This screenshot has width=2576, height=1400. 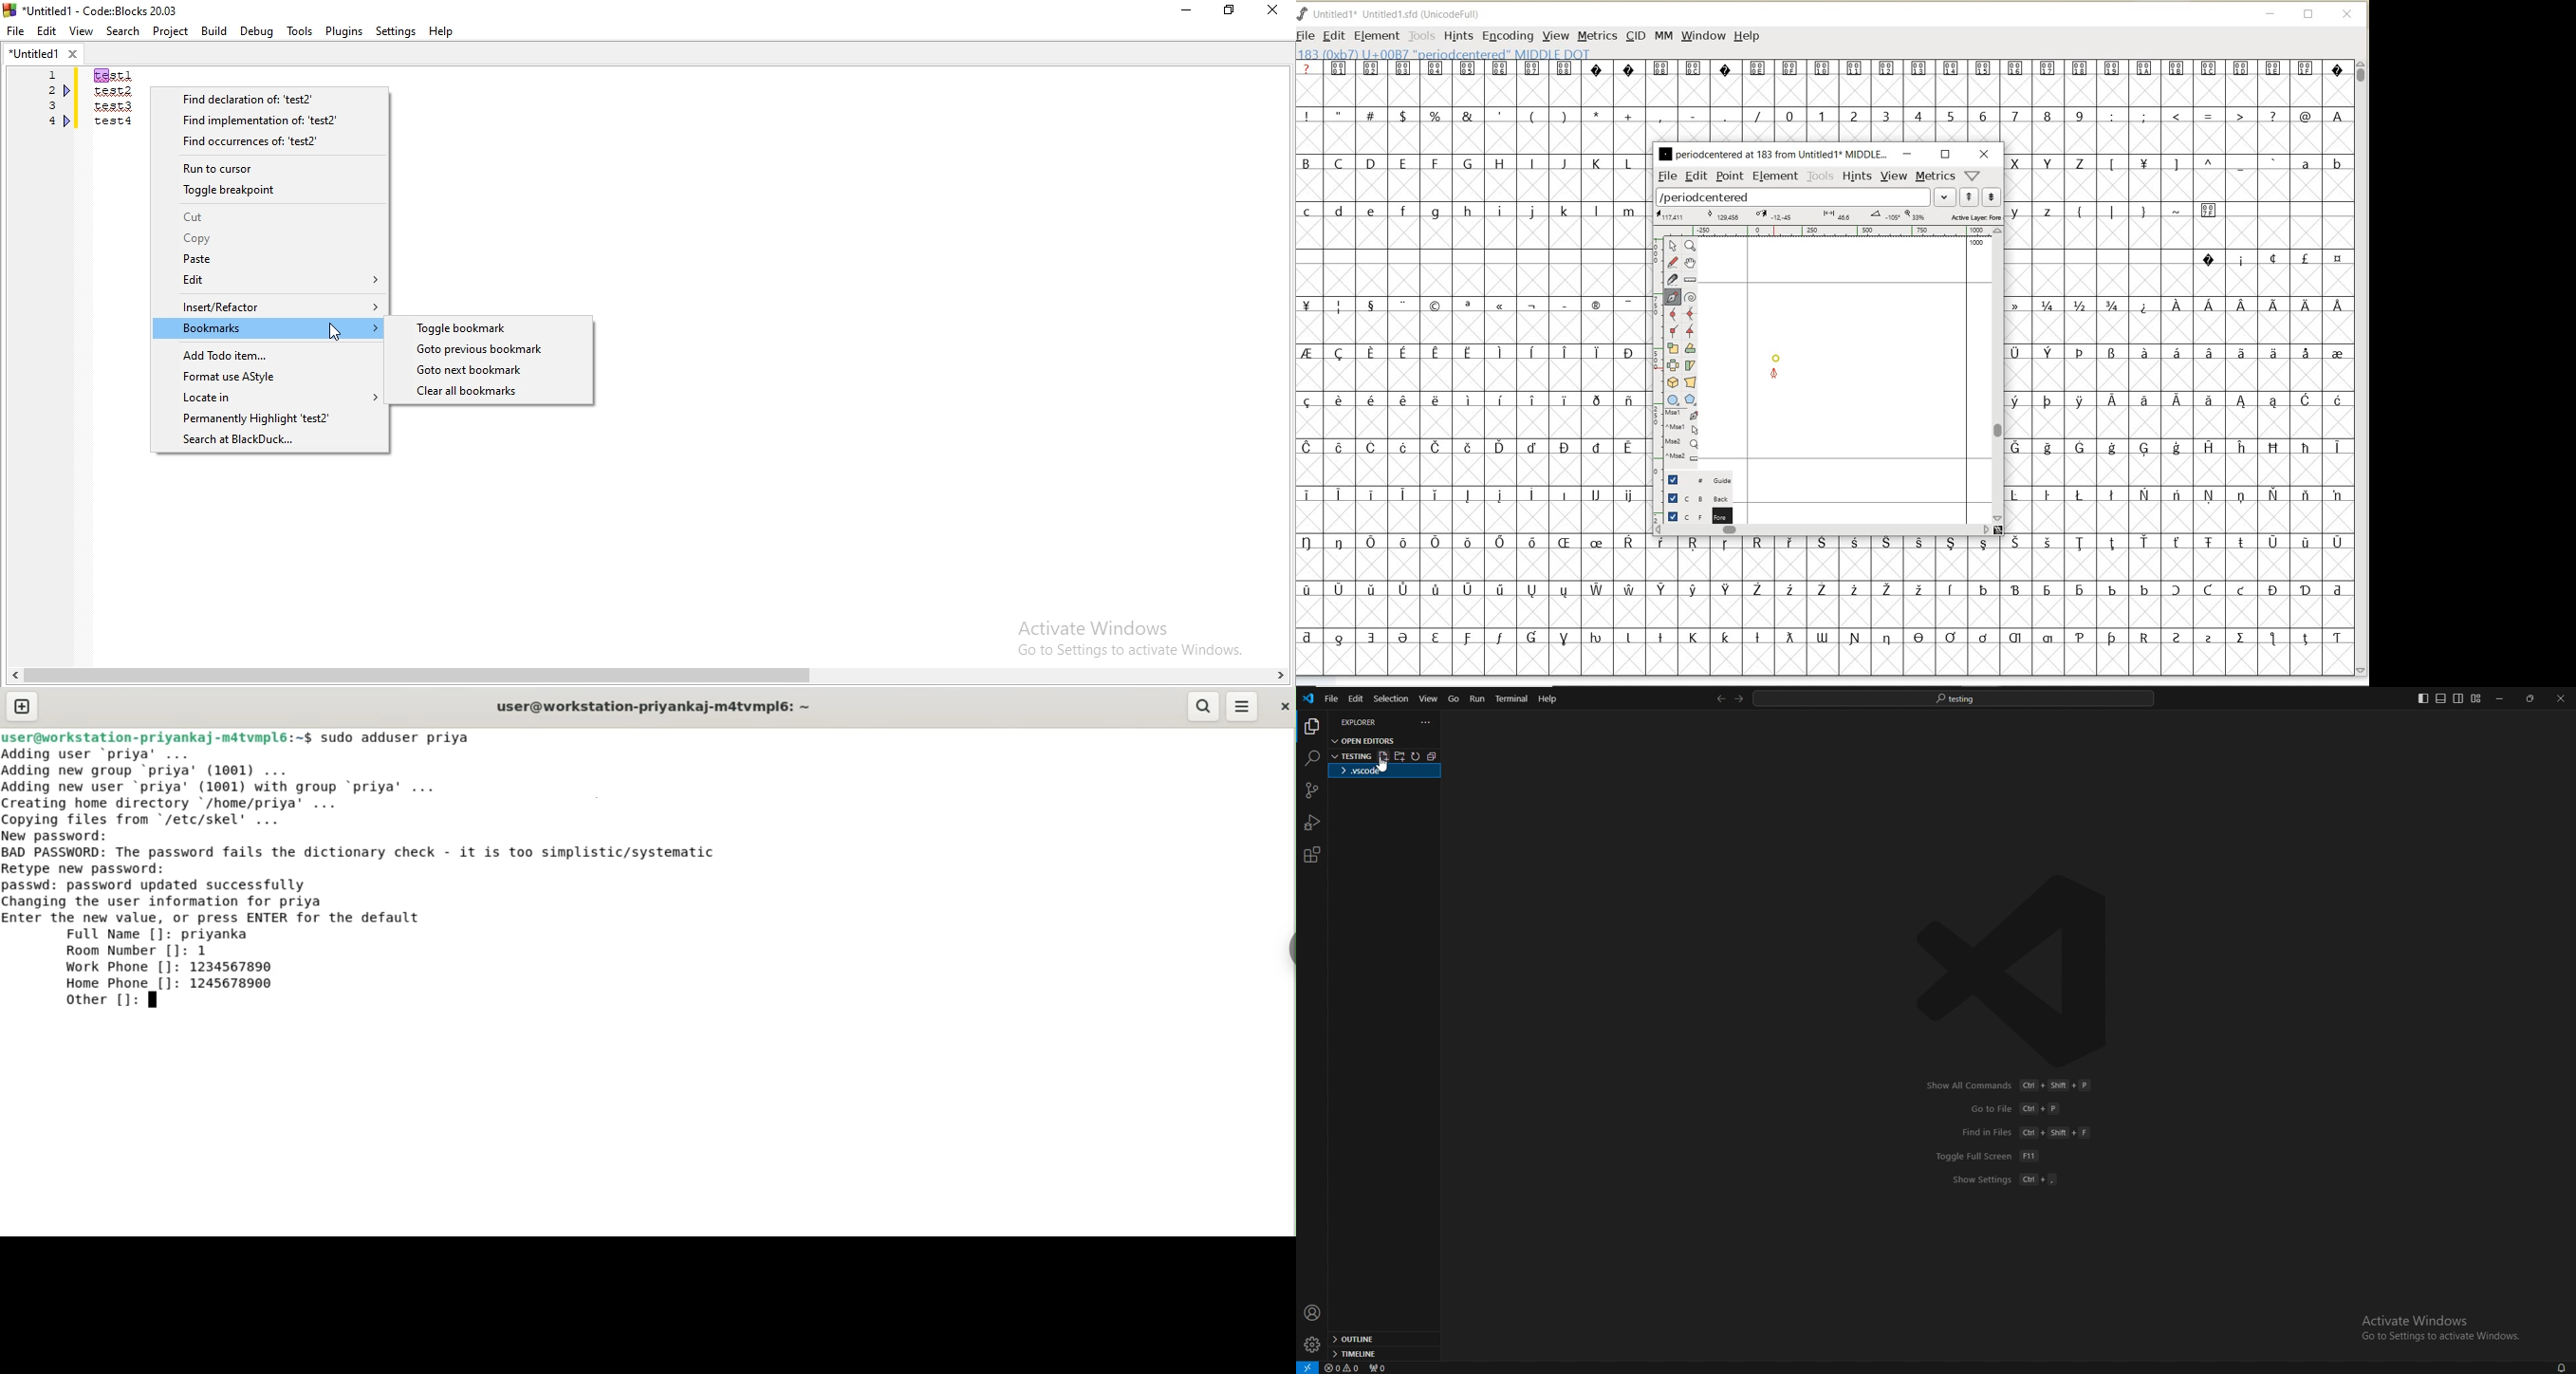 I want to click on 1234567890, so click(x=240, y=968).